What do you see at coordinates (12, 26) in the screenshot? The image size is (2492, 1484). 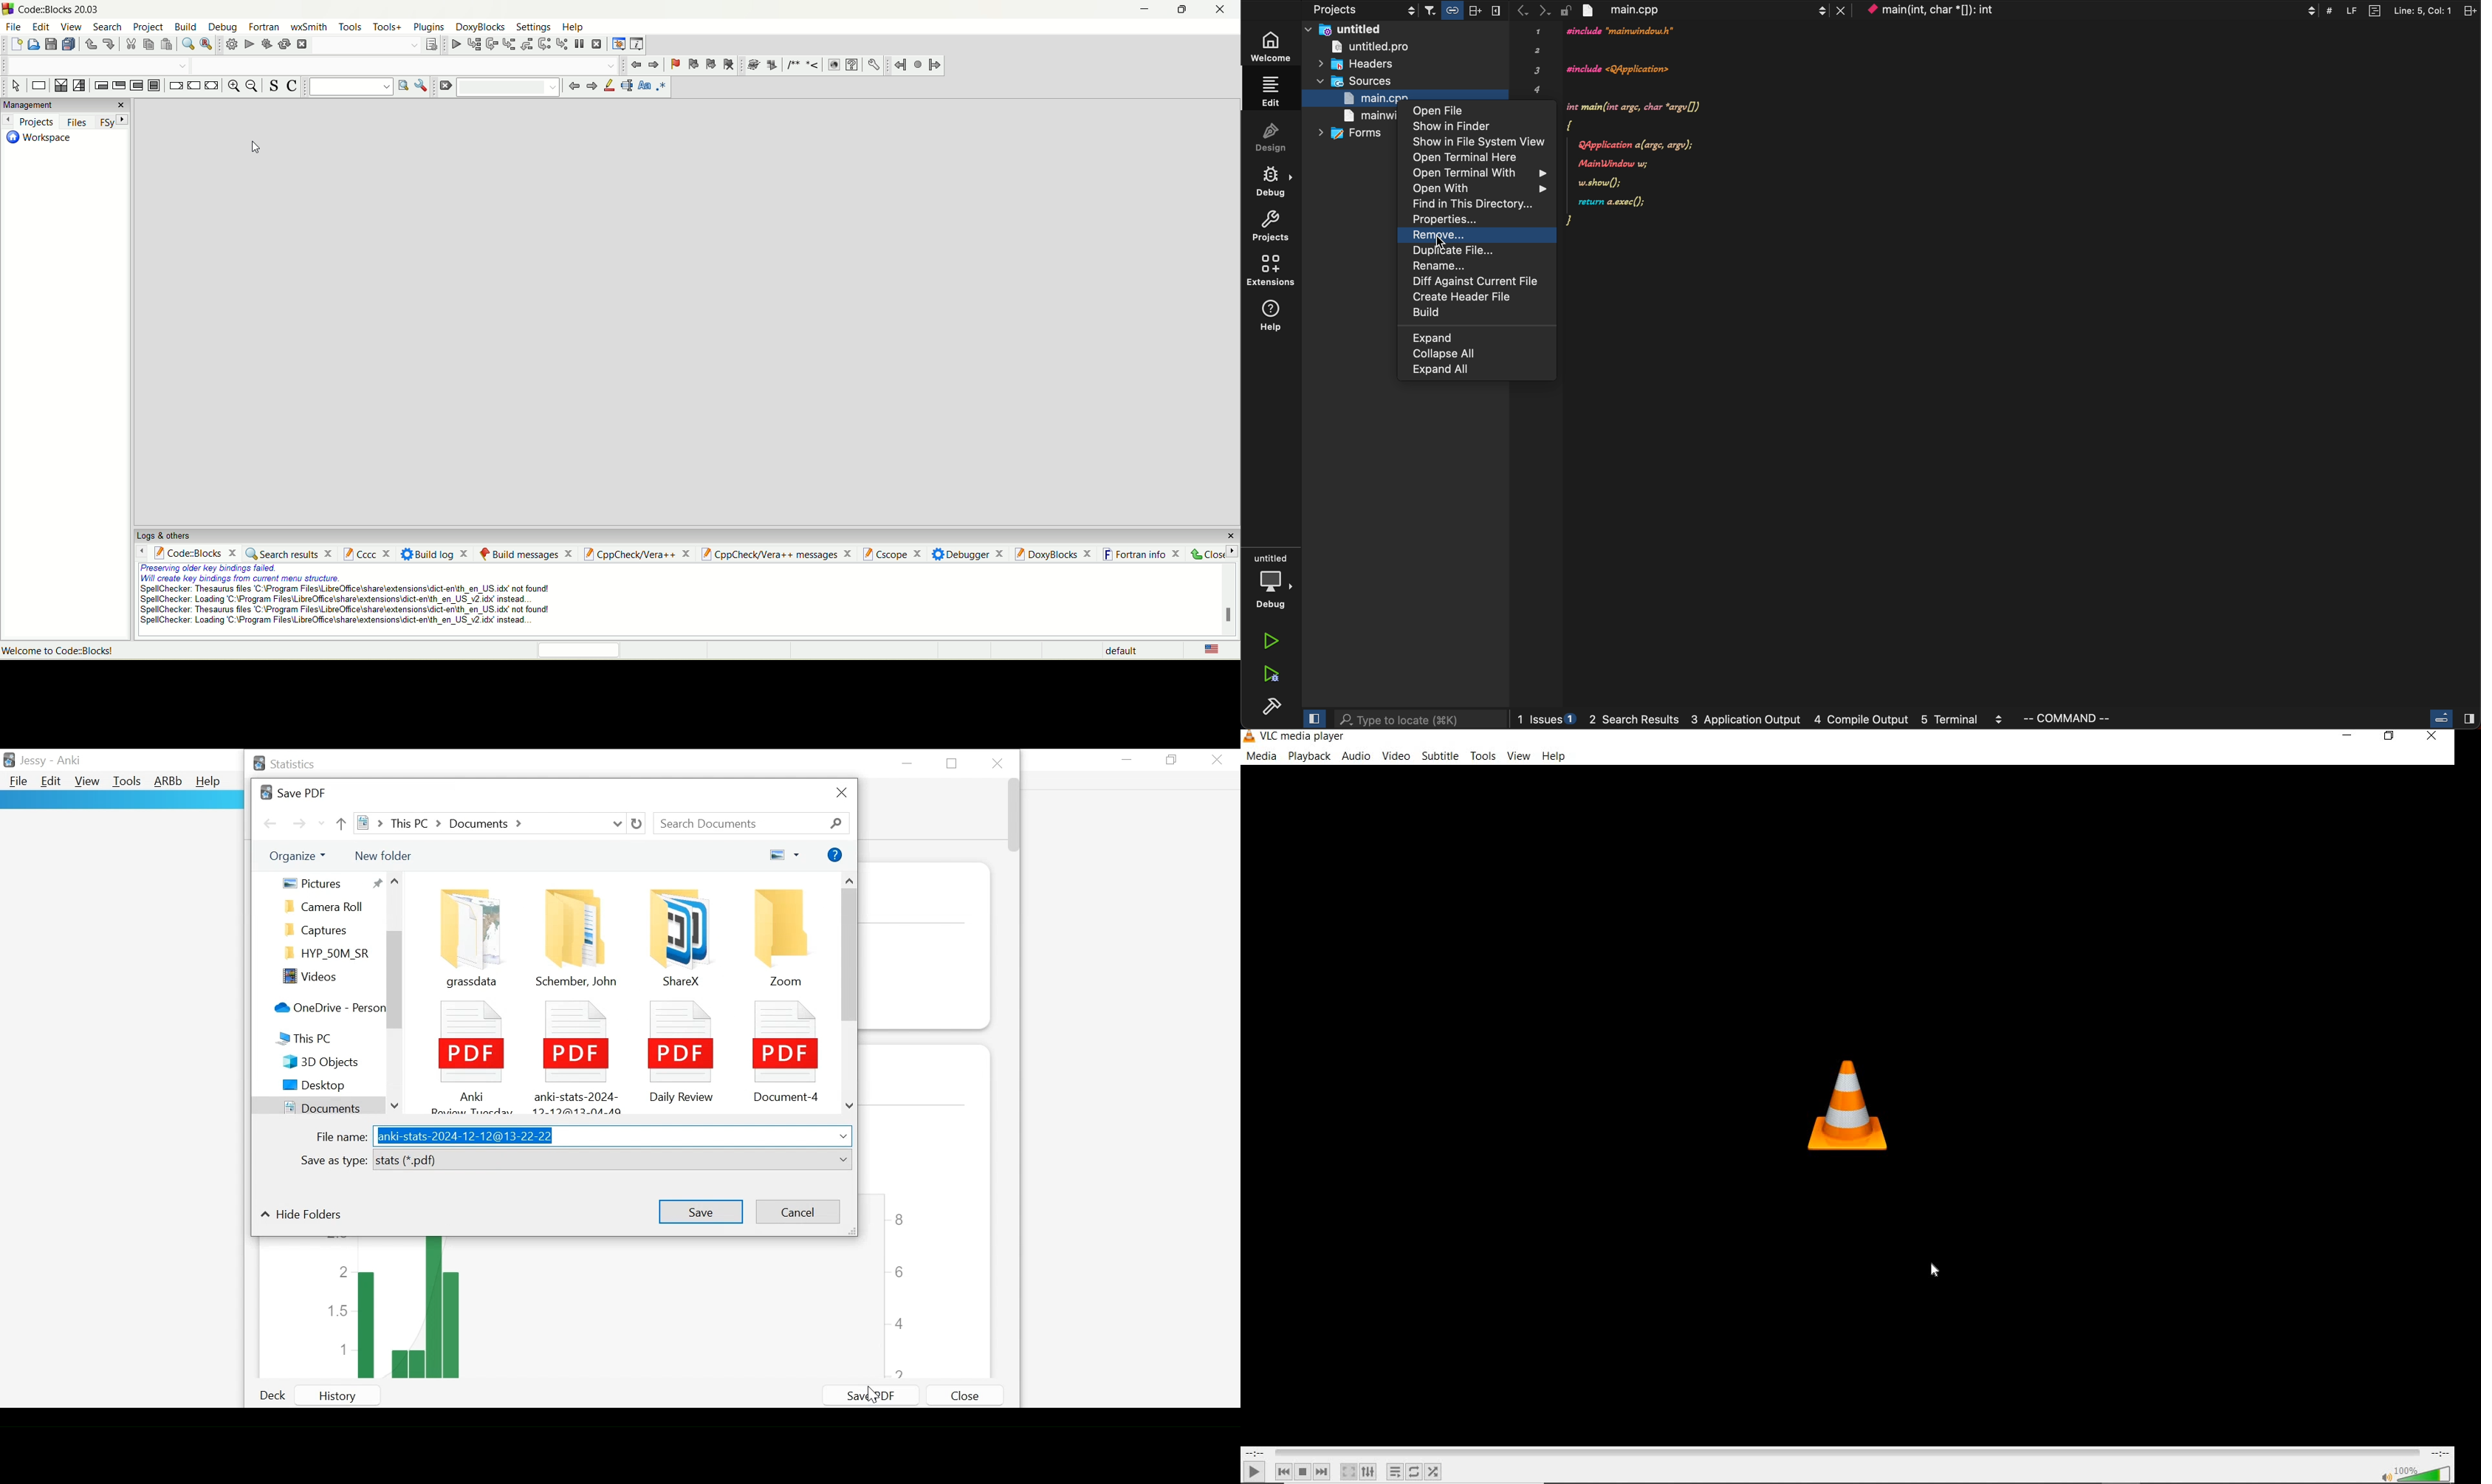 I see `file` at bounding box center [12, 26].